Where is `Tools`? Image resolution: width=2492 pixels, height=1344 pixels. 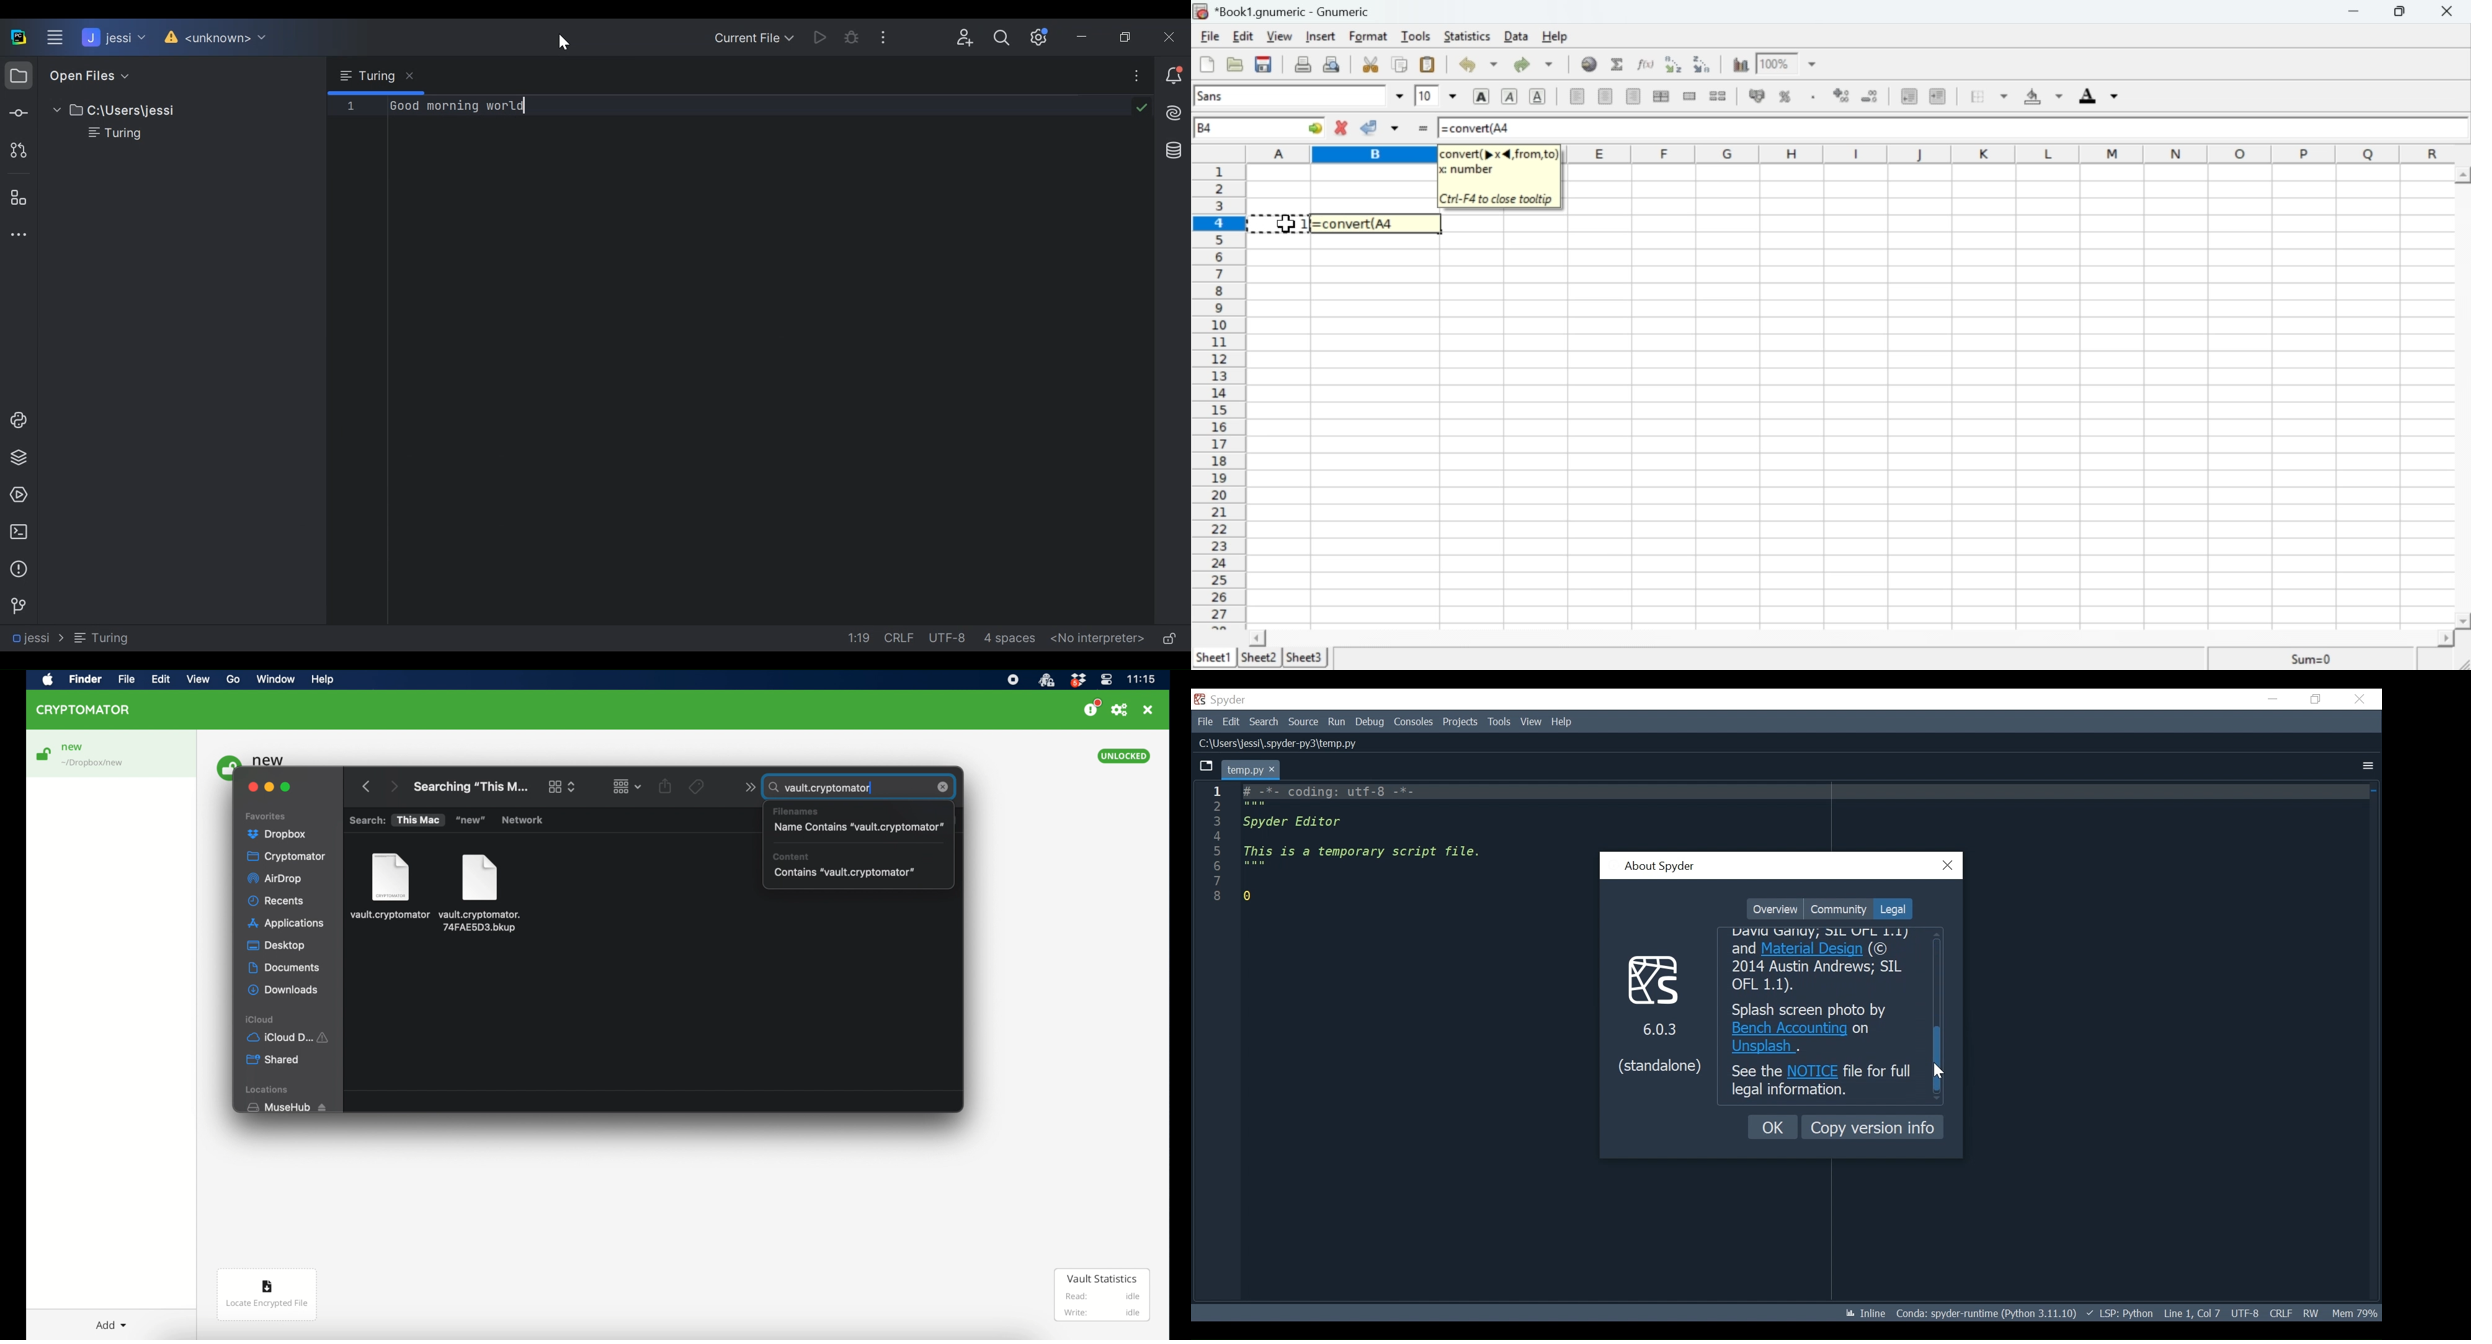 Tools is located at coordinates (1417, 36).